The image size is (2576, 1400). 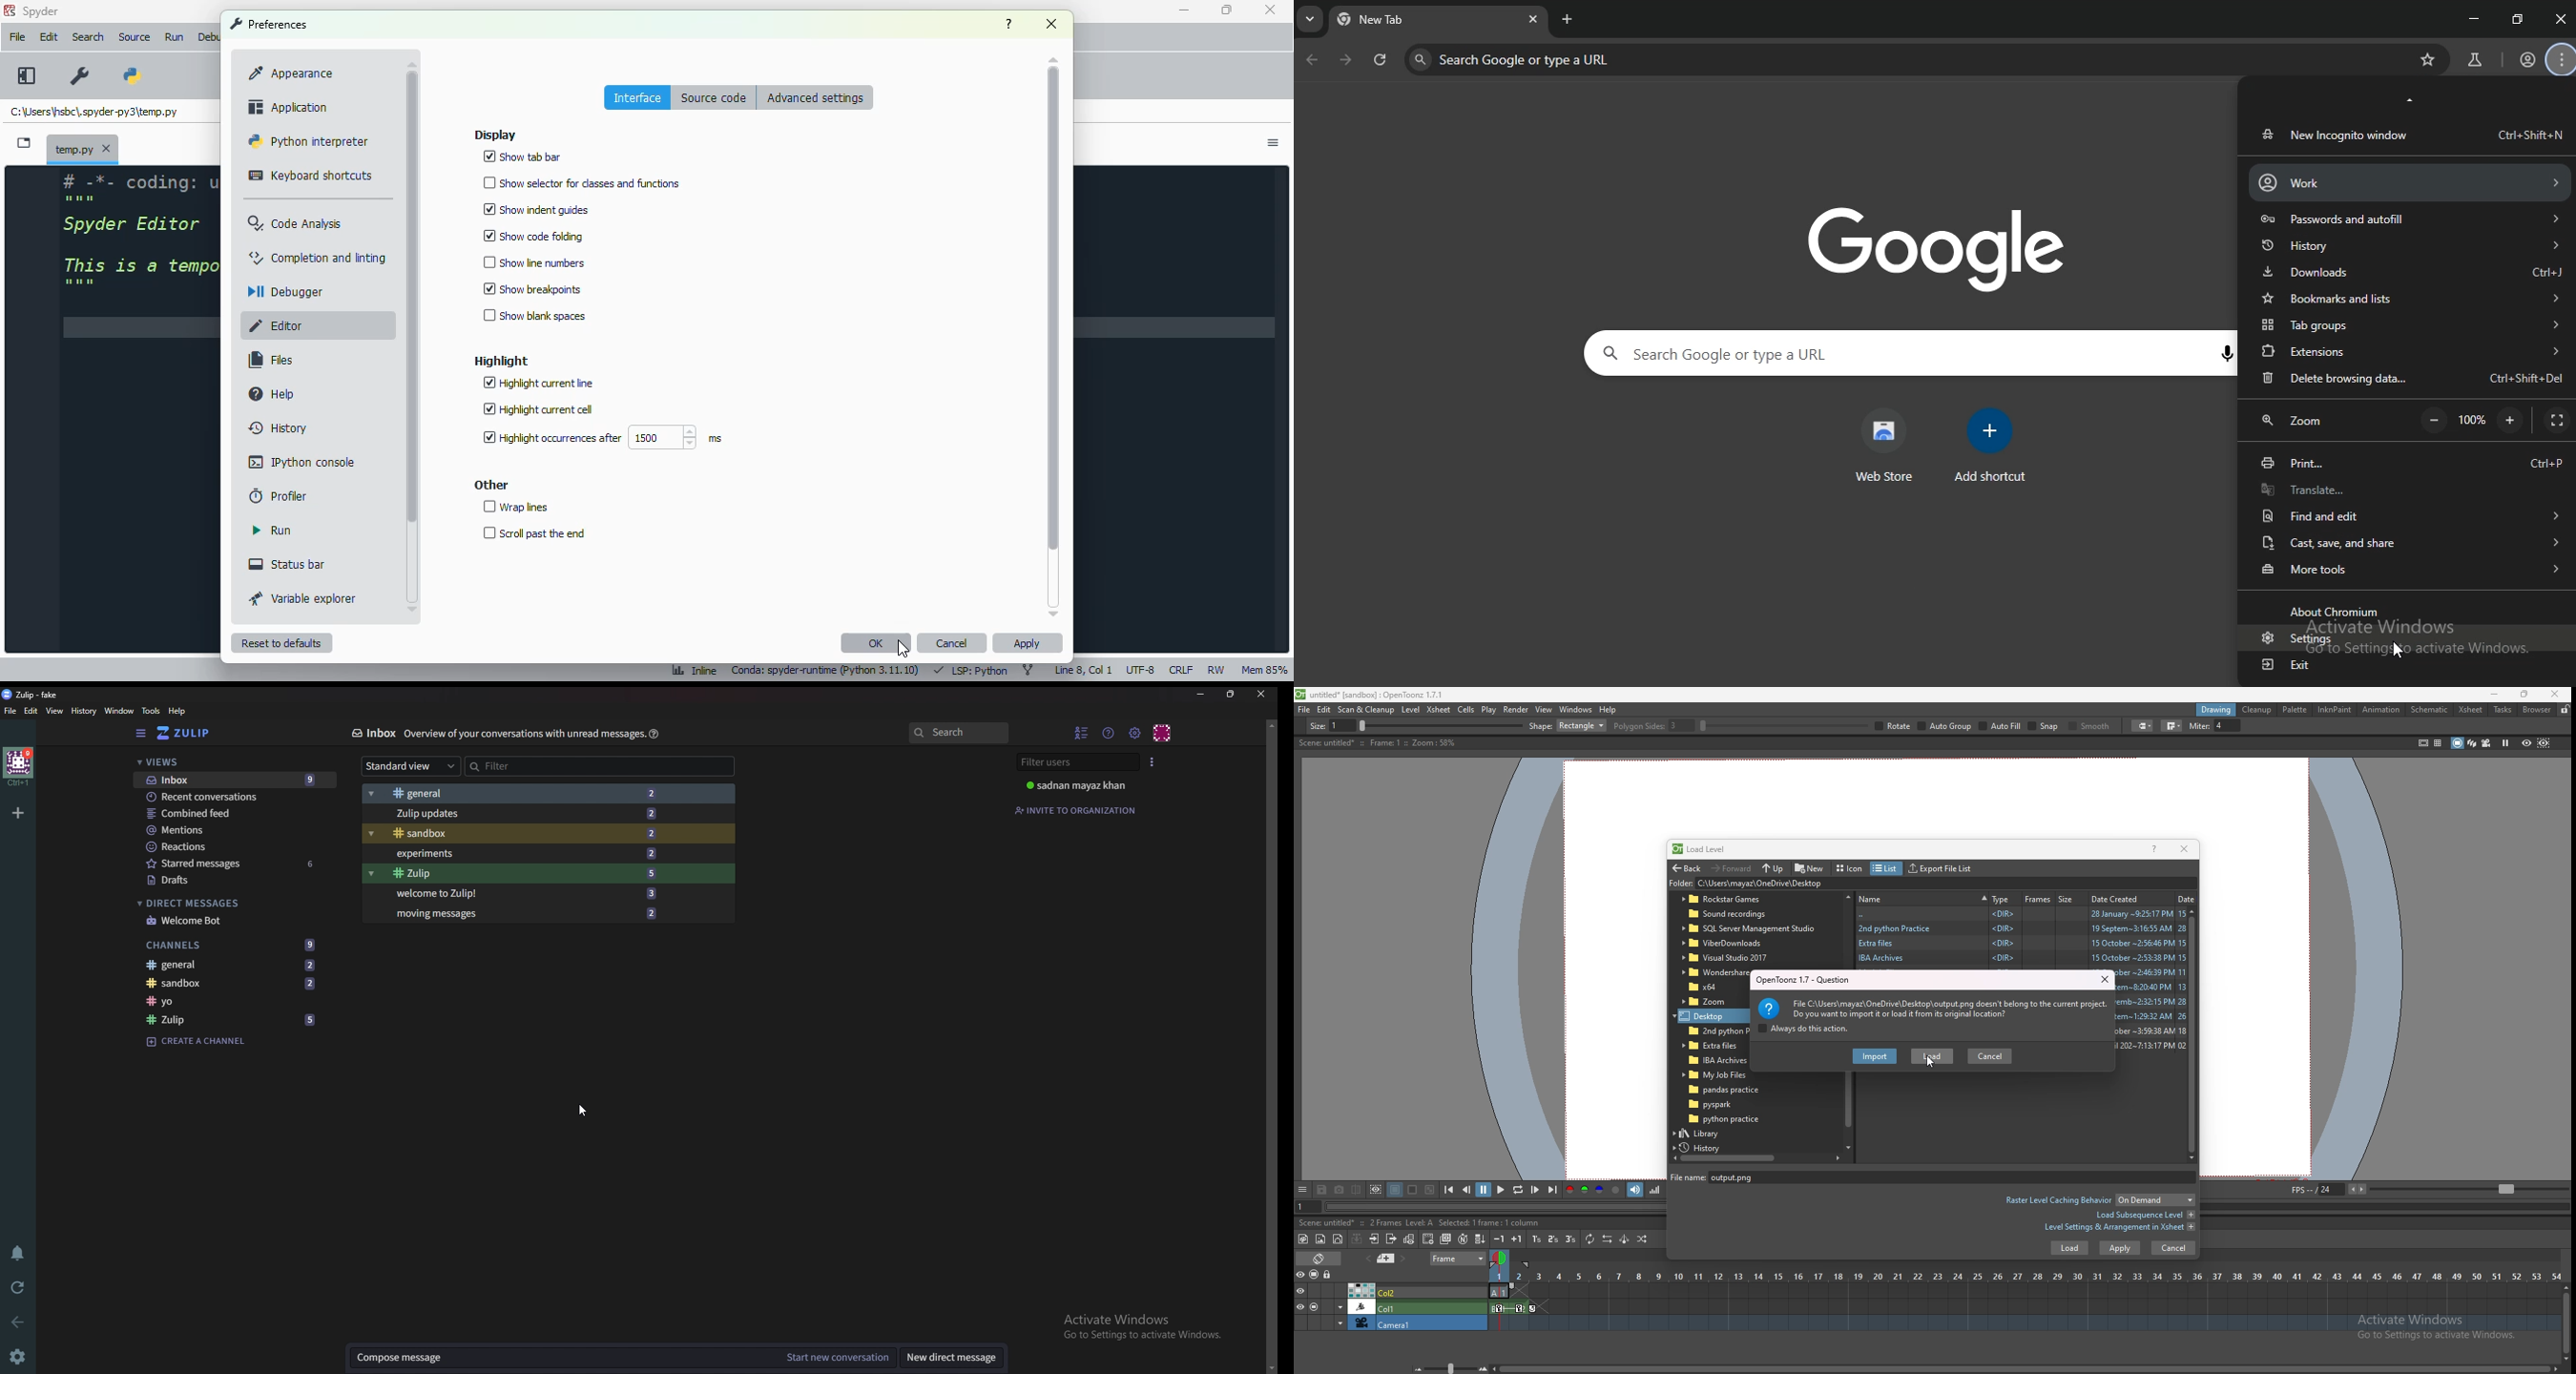 I want to click on Standard view, so click(x=409, y=766).